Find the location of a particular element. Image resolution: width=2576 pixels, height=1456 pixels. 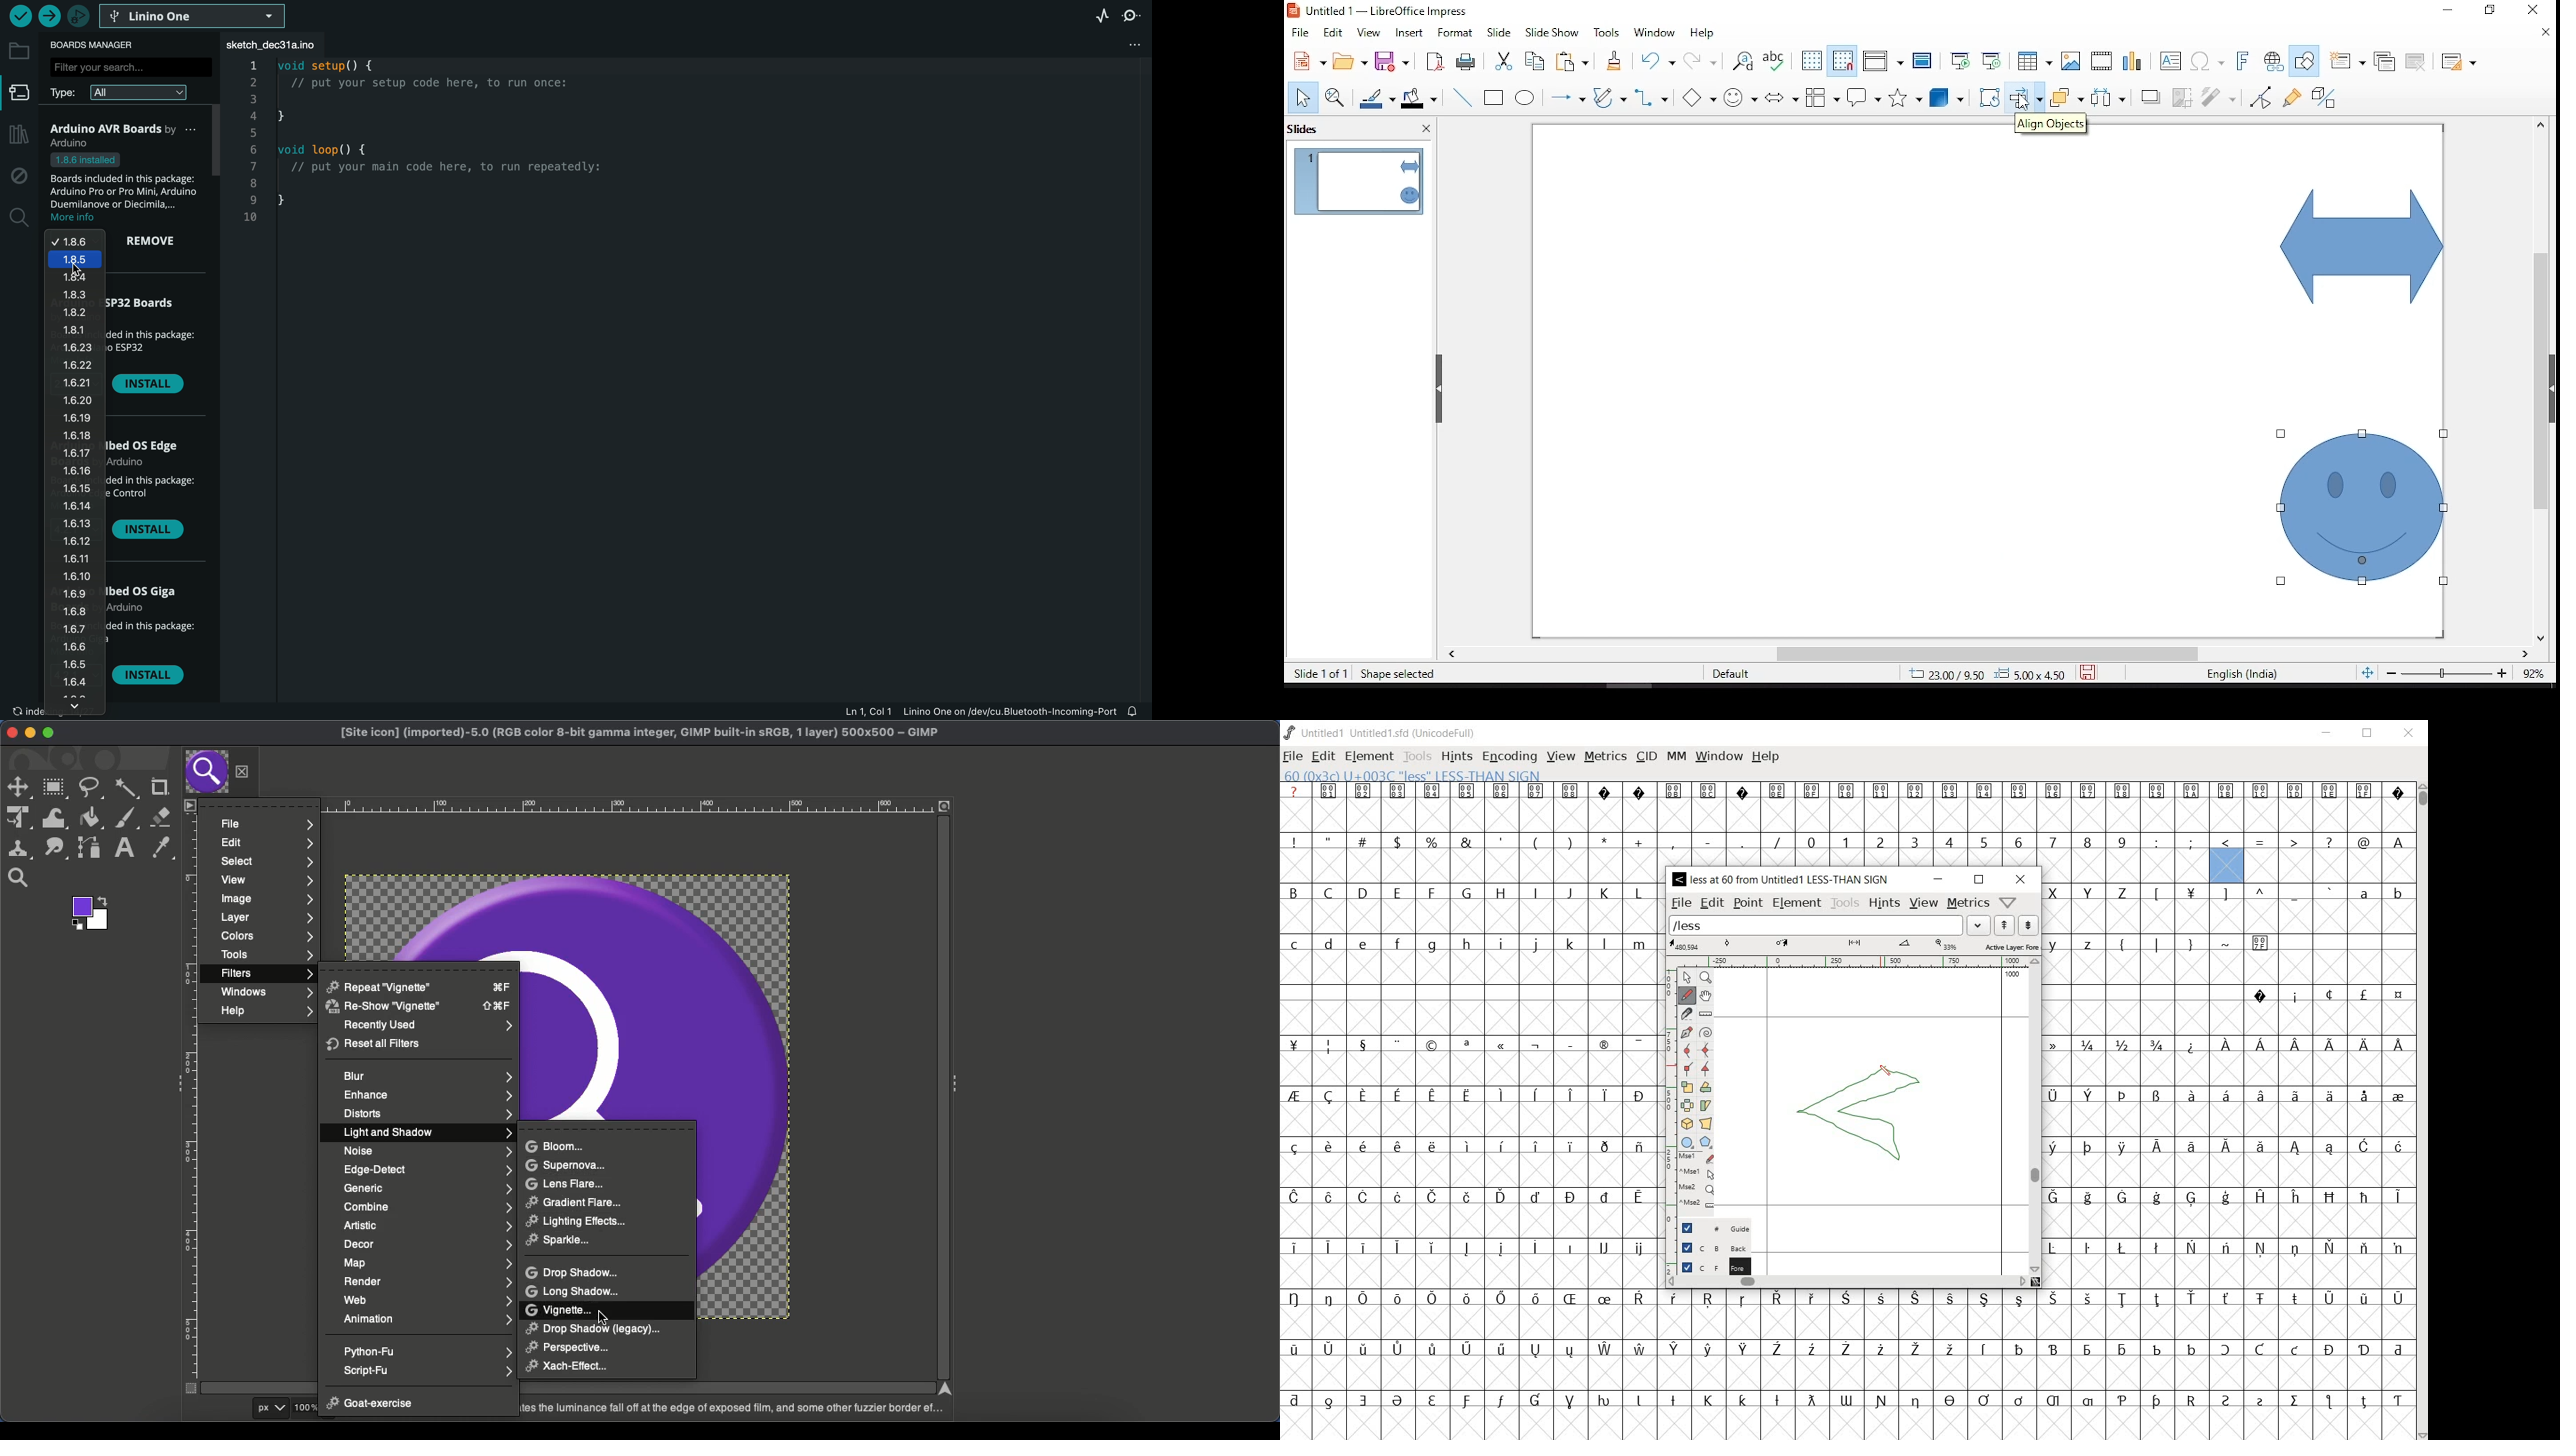

search bar is located at coordinates (129, 66).